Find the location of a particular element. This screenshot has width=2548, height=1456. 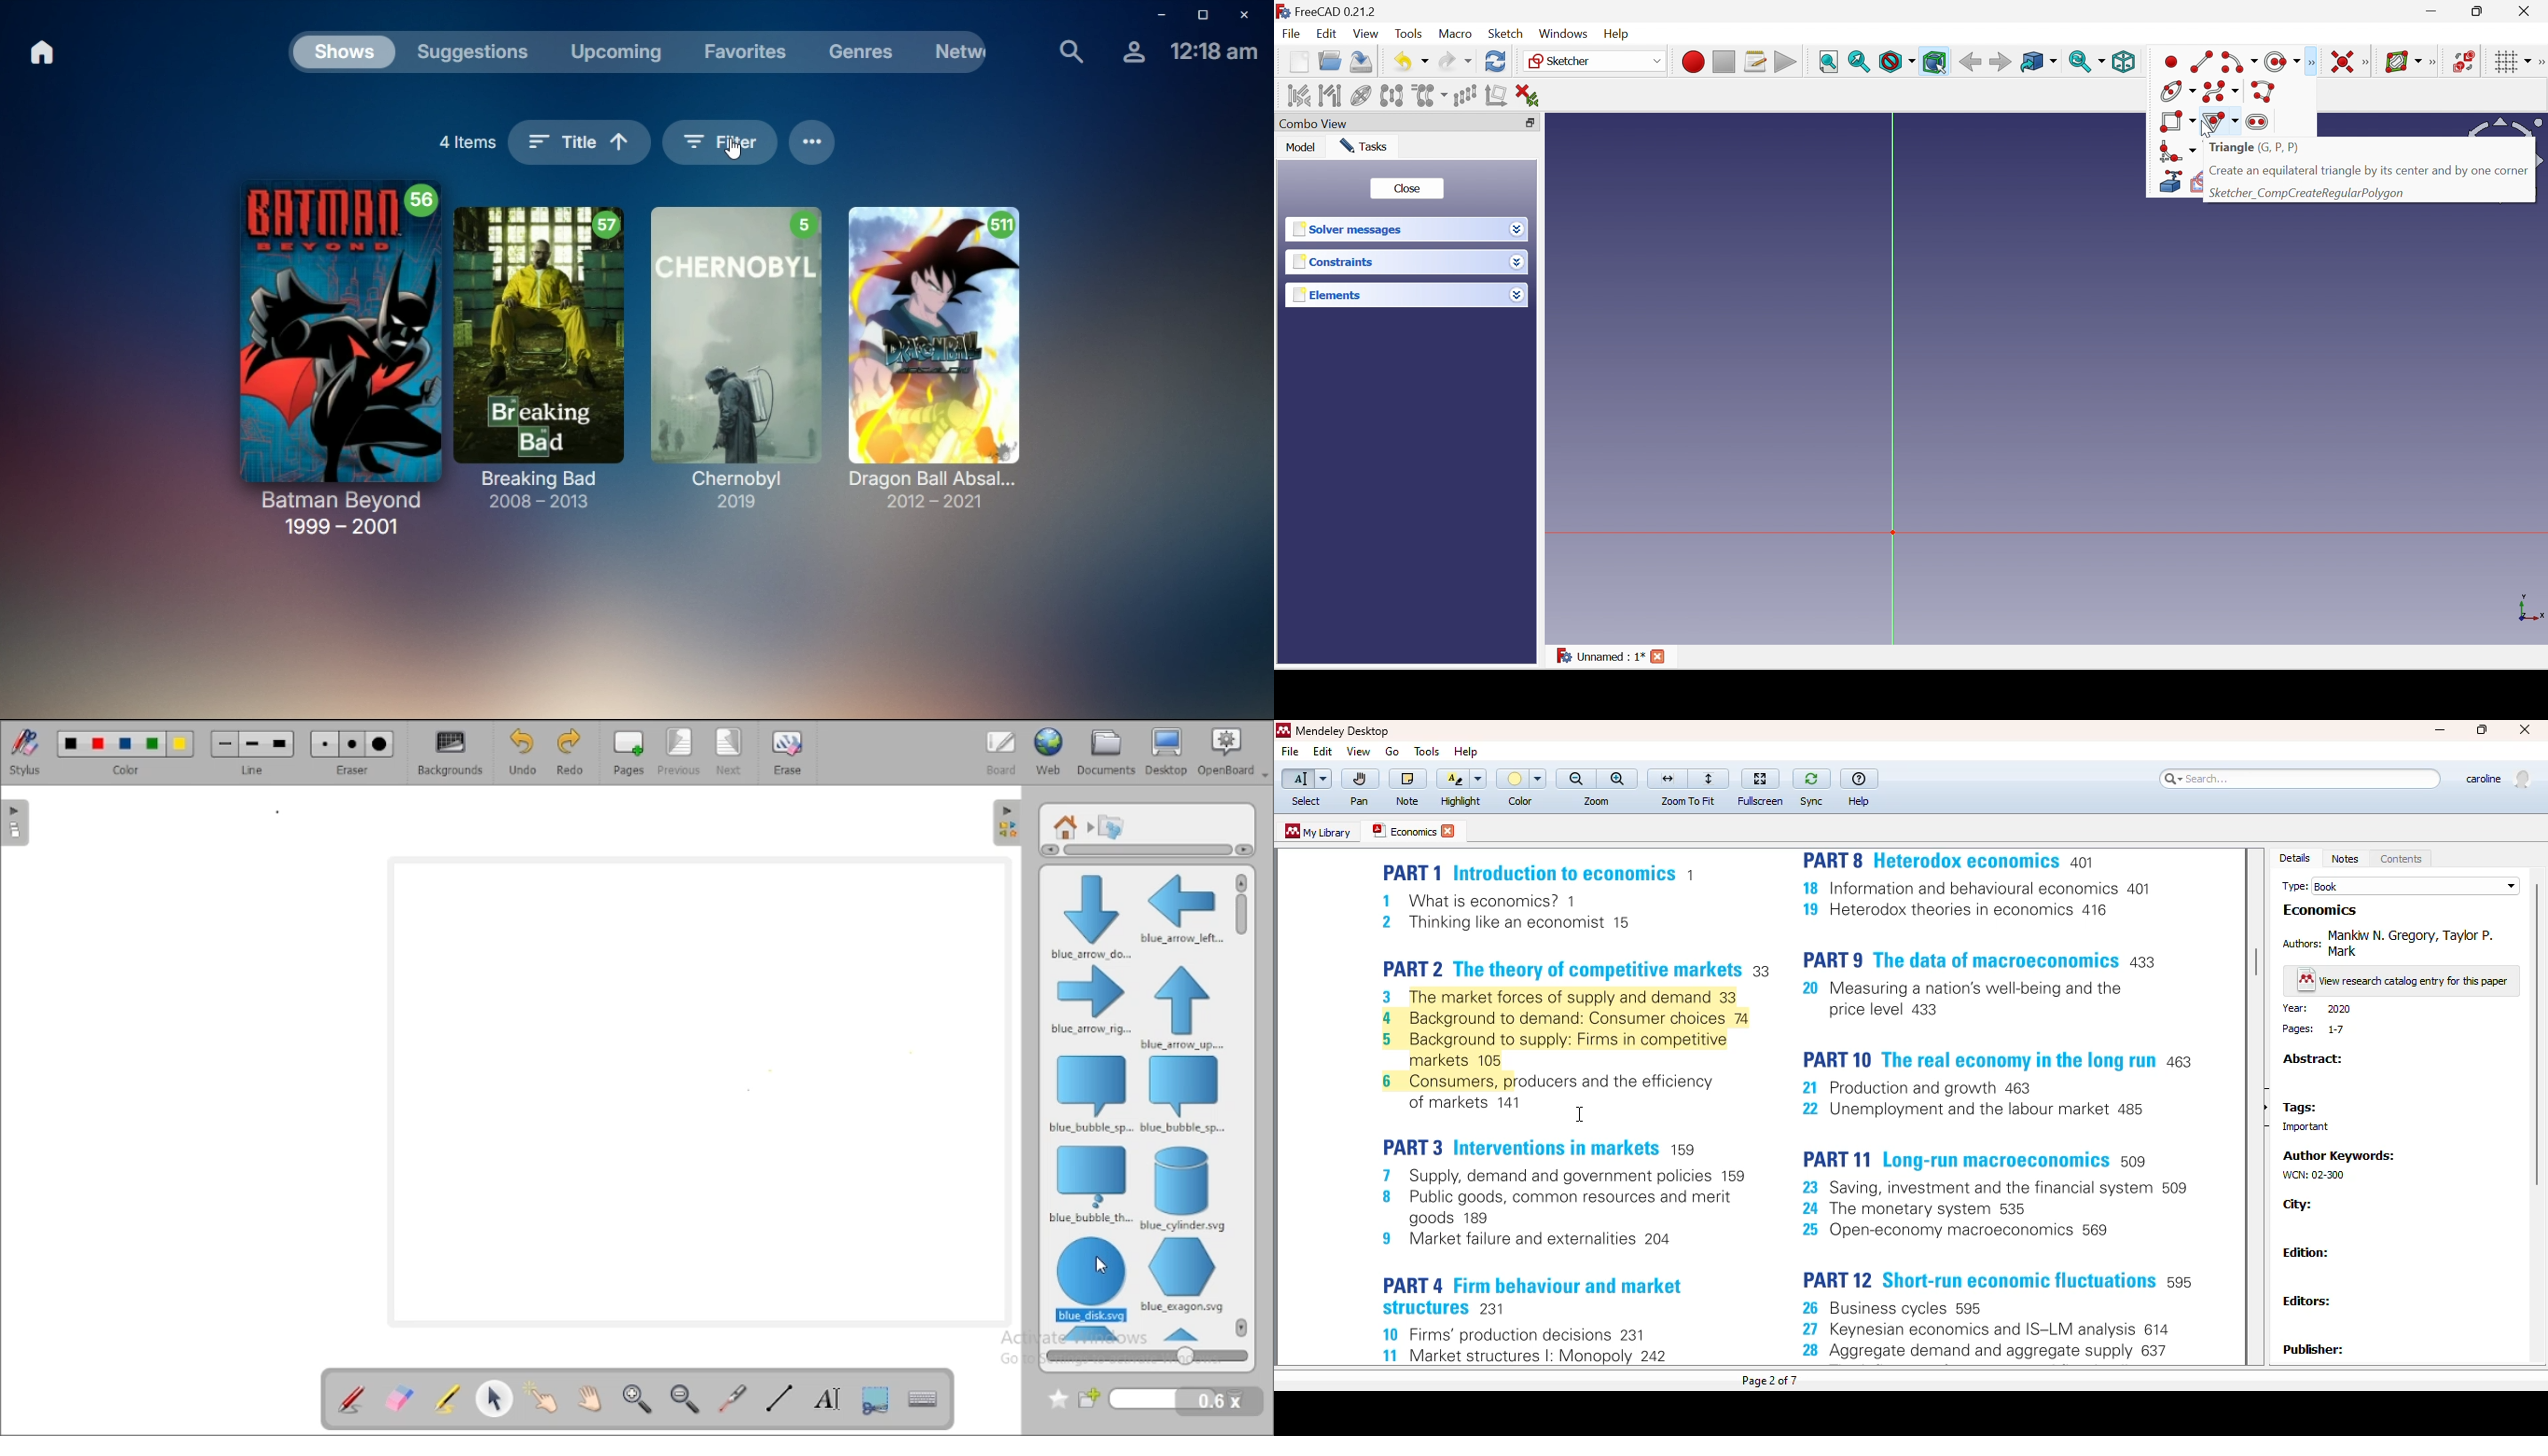

Show/hide B-spline information layer is located at coordinates (2403, 62).